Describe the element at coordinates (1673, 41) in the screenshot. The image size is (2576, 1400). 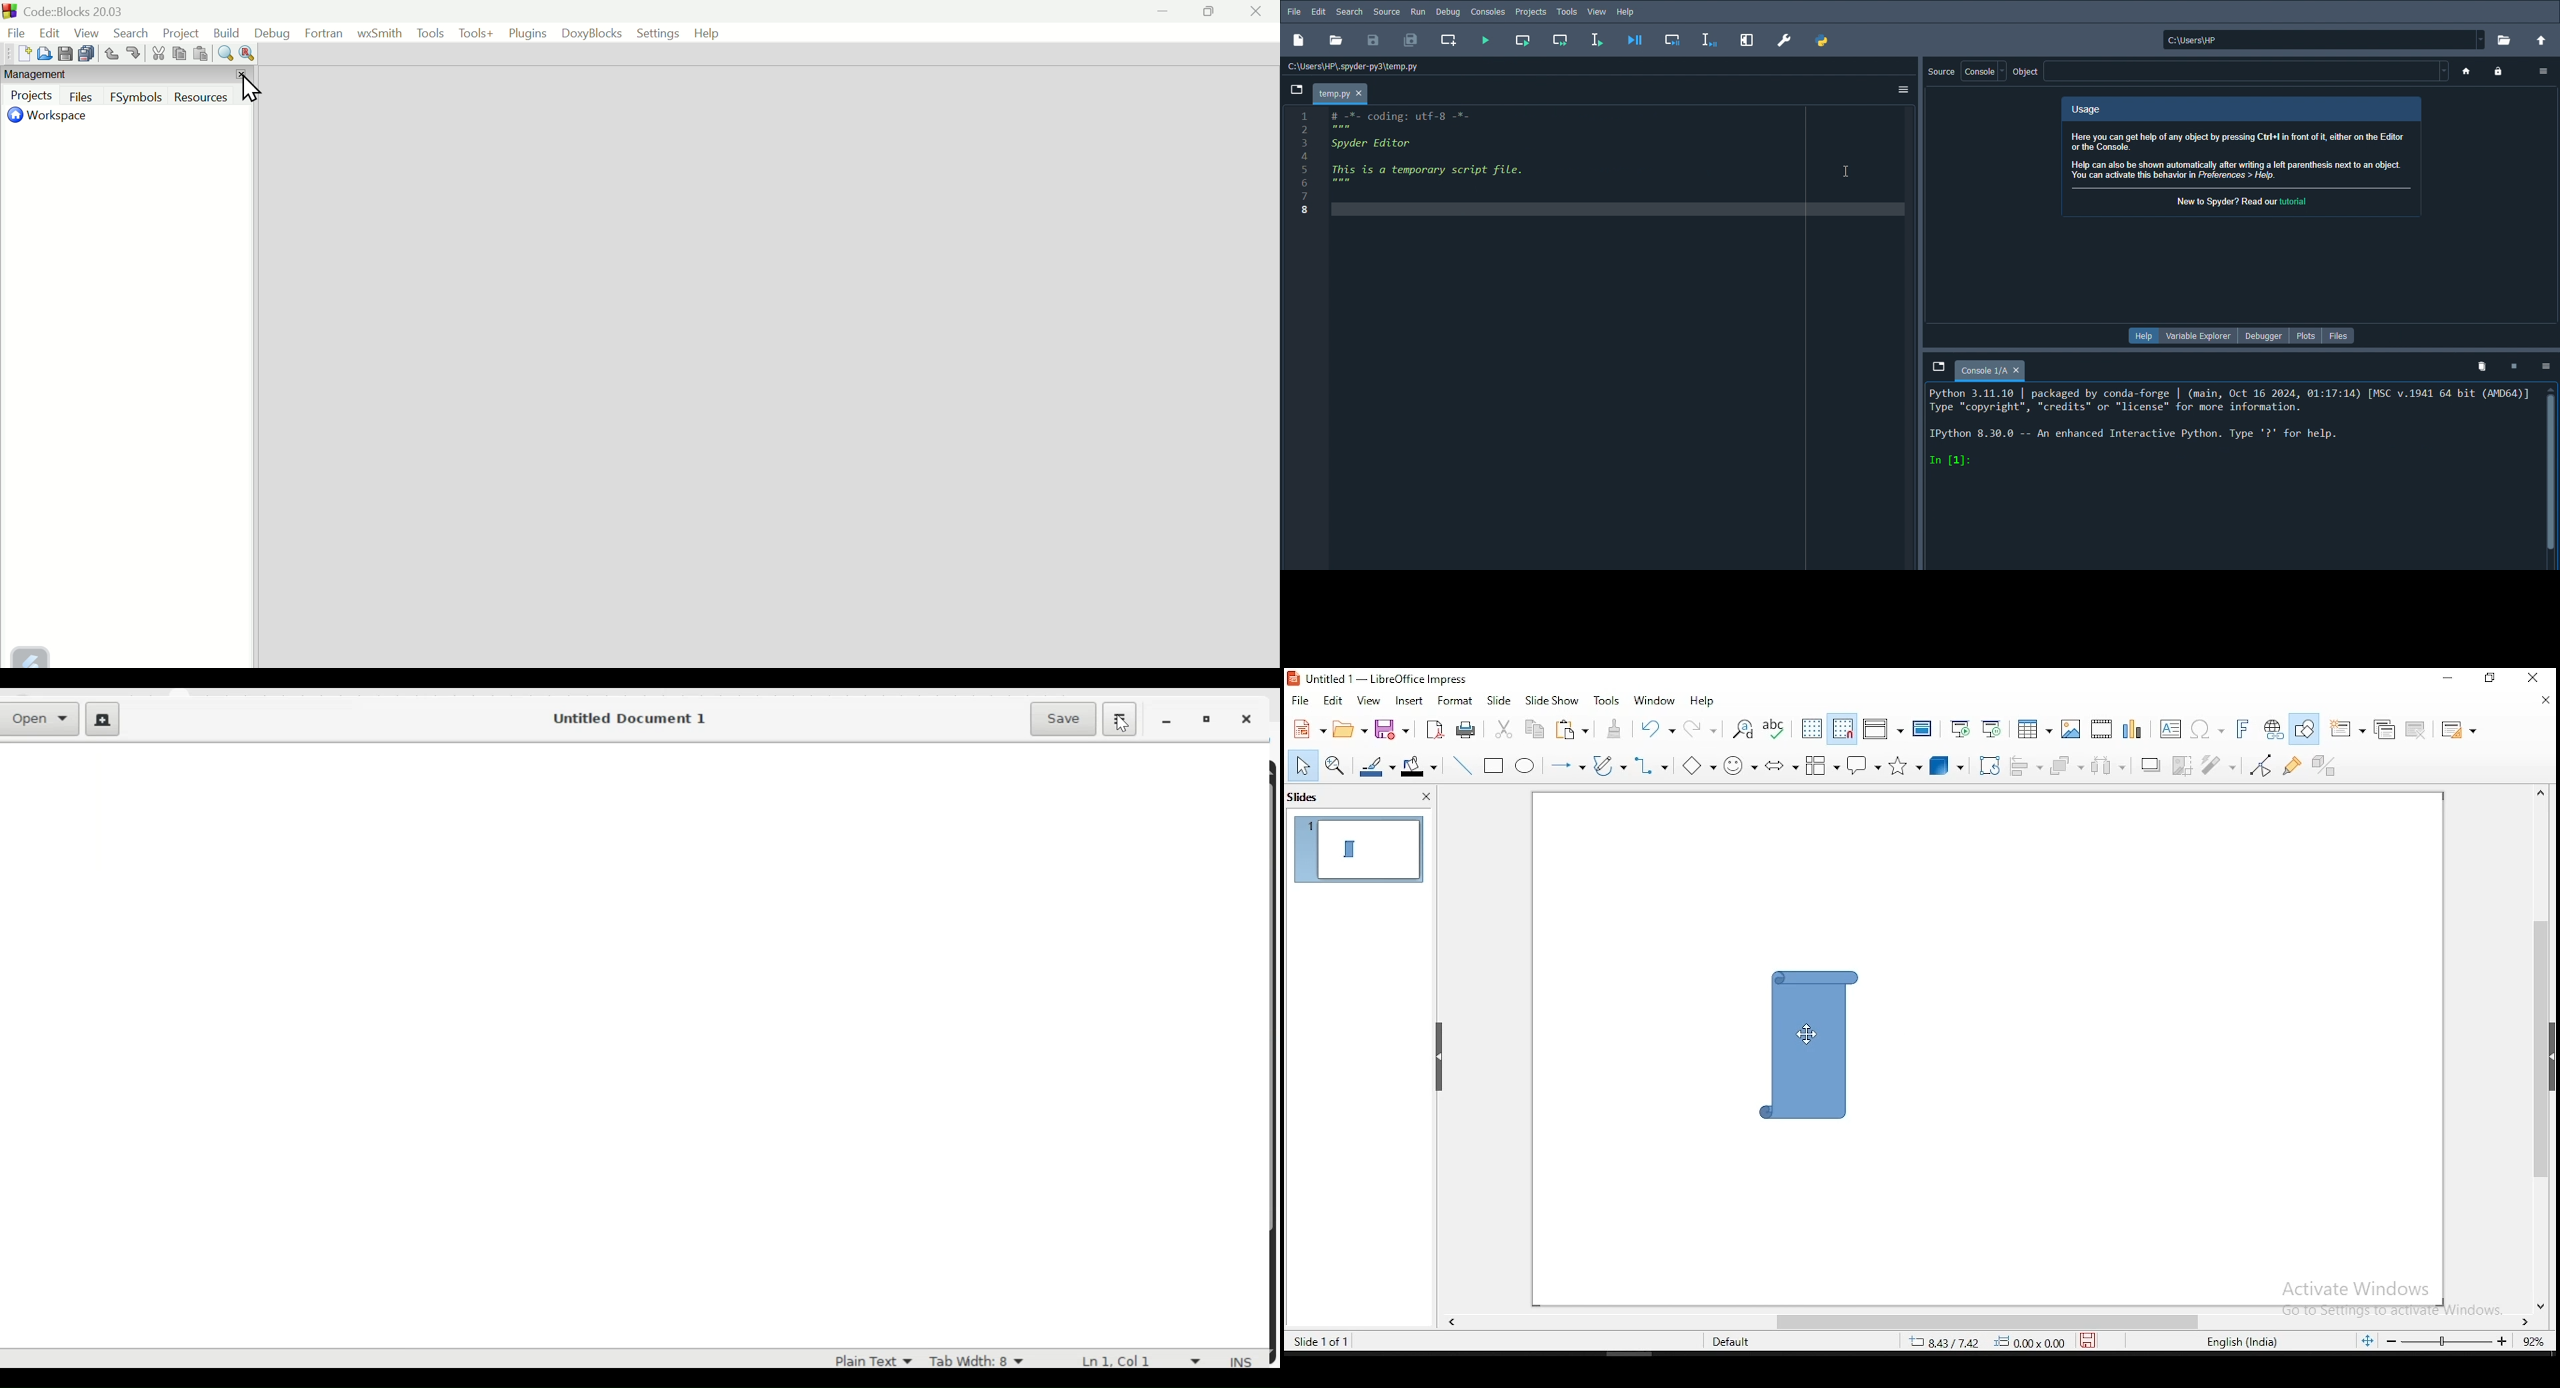
I see `Debug cell` at that location.